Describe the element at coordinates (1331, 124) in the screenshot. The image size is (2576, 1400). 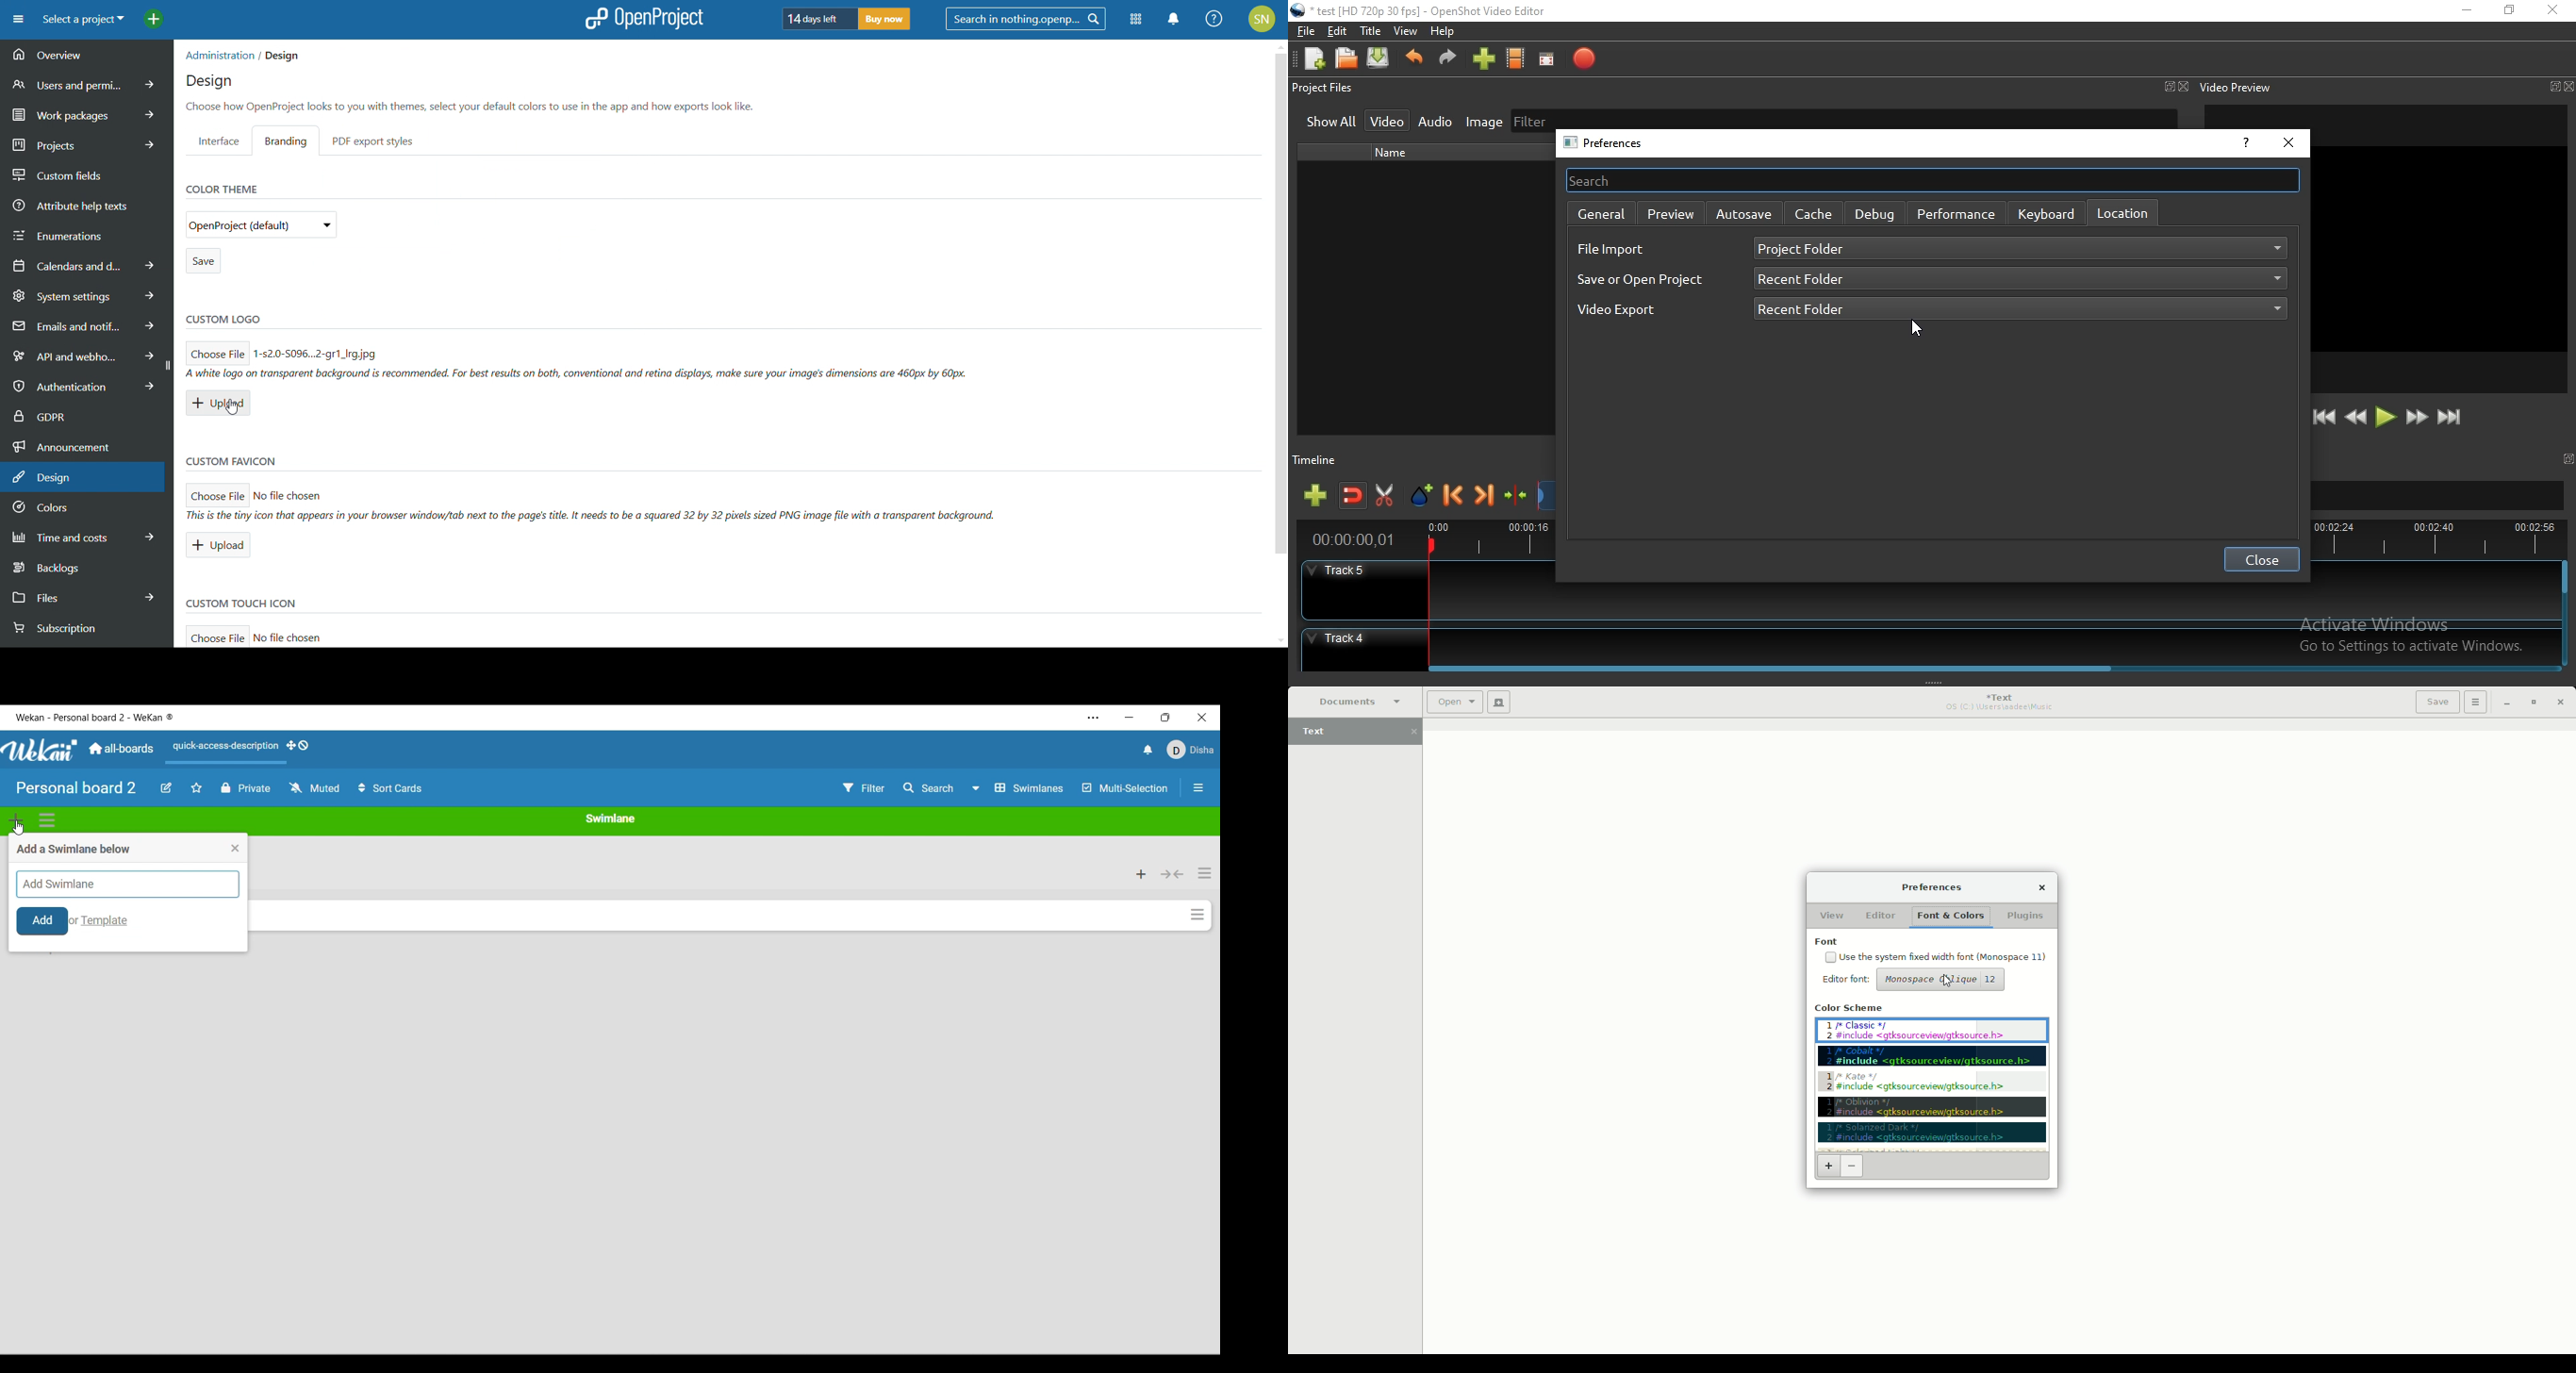
I see `Show all` at that location.